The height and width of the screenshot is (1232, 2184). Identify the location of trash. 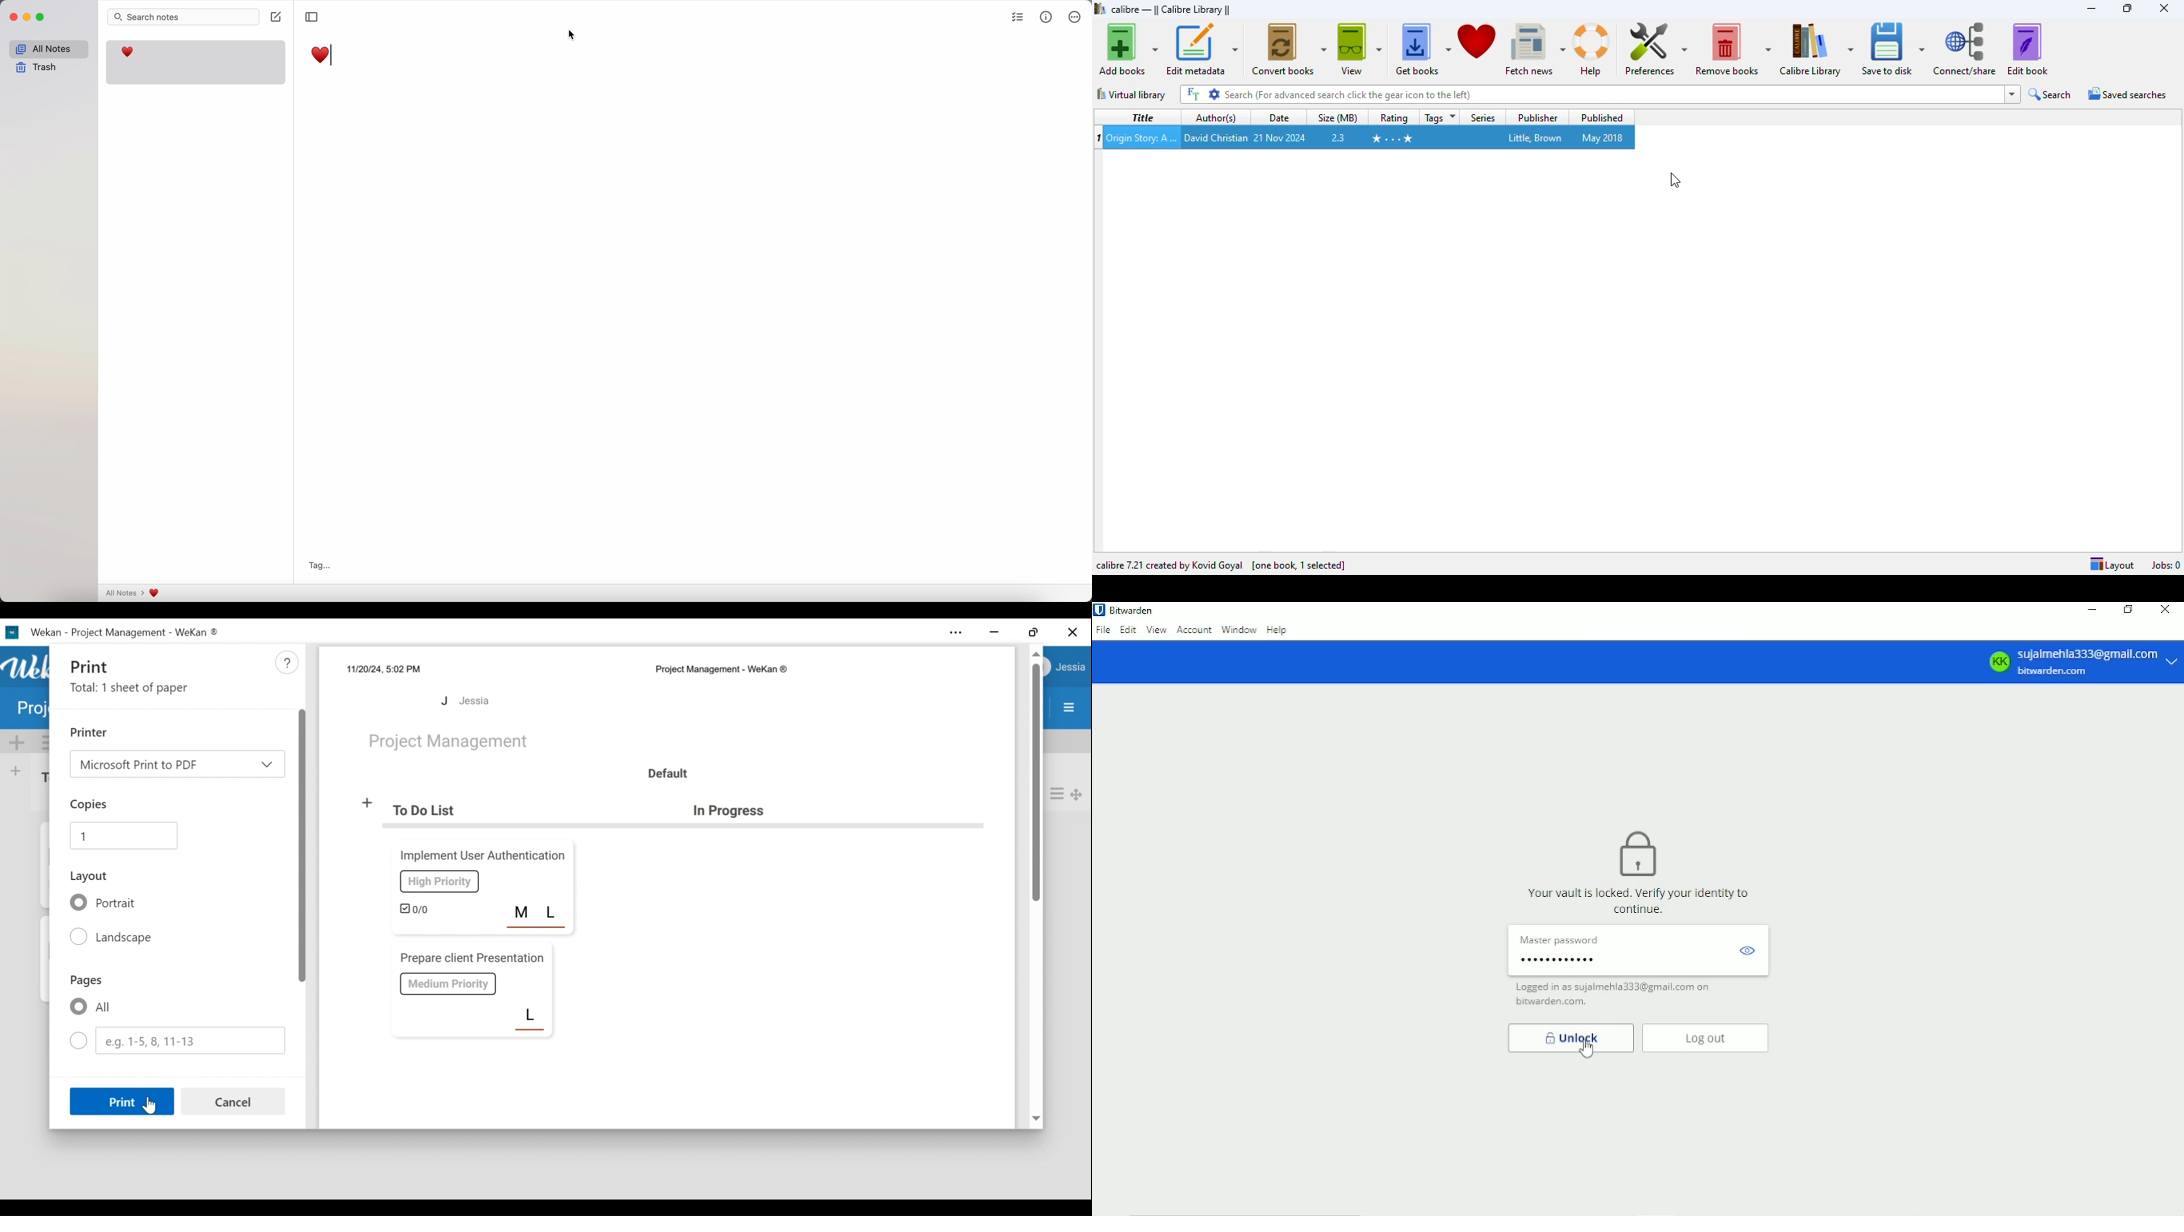
(37, 69).